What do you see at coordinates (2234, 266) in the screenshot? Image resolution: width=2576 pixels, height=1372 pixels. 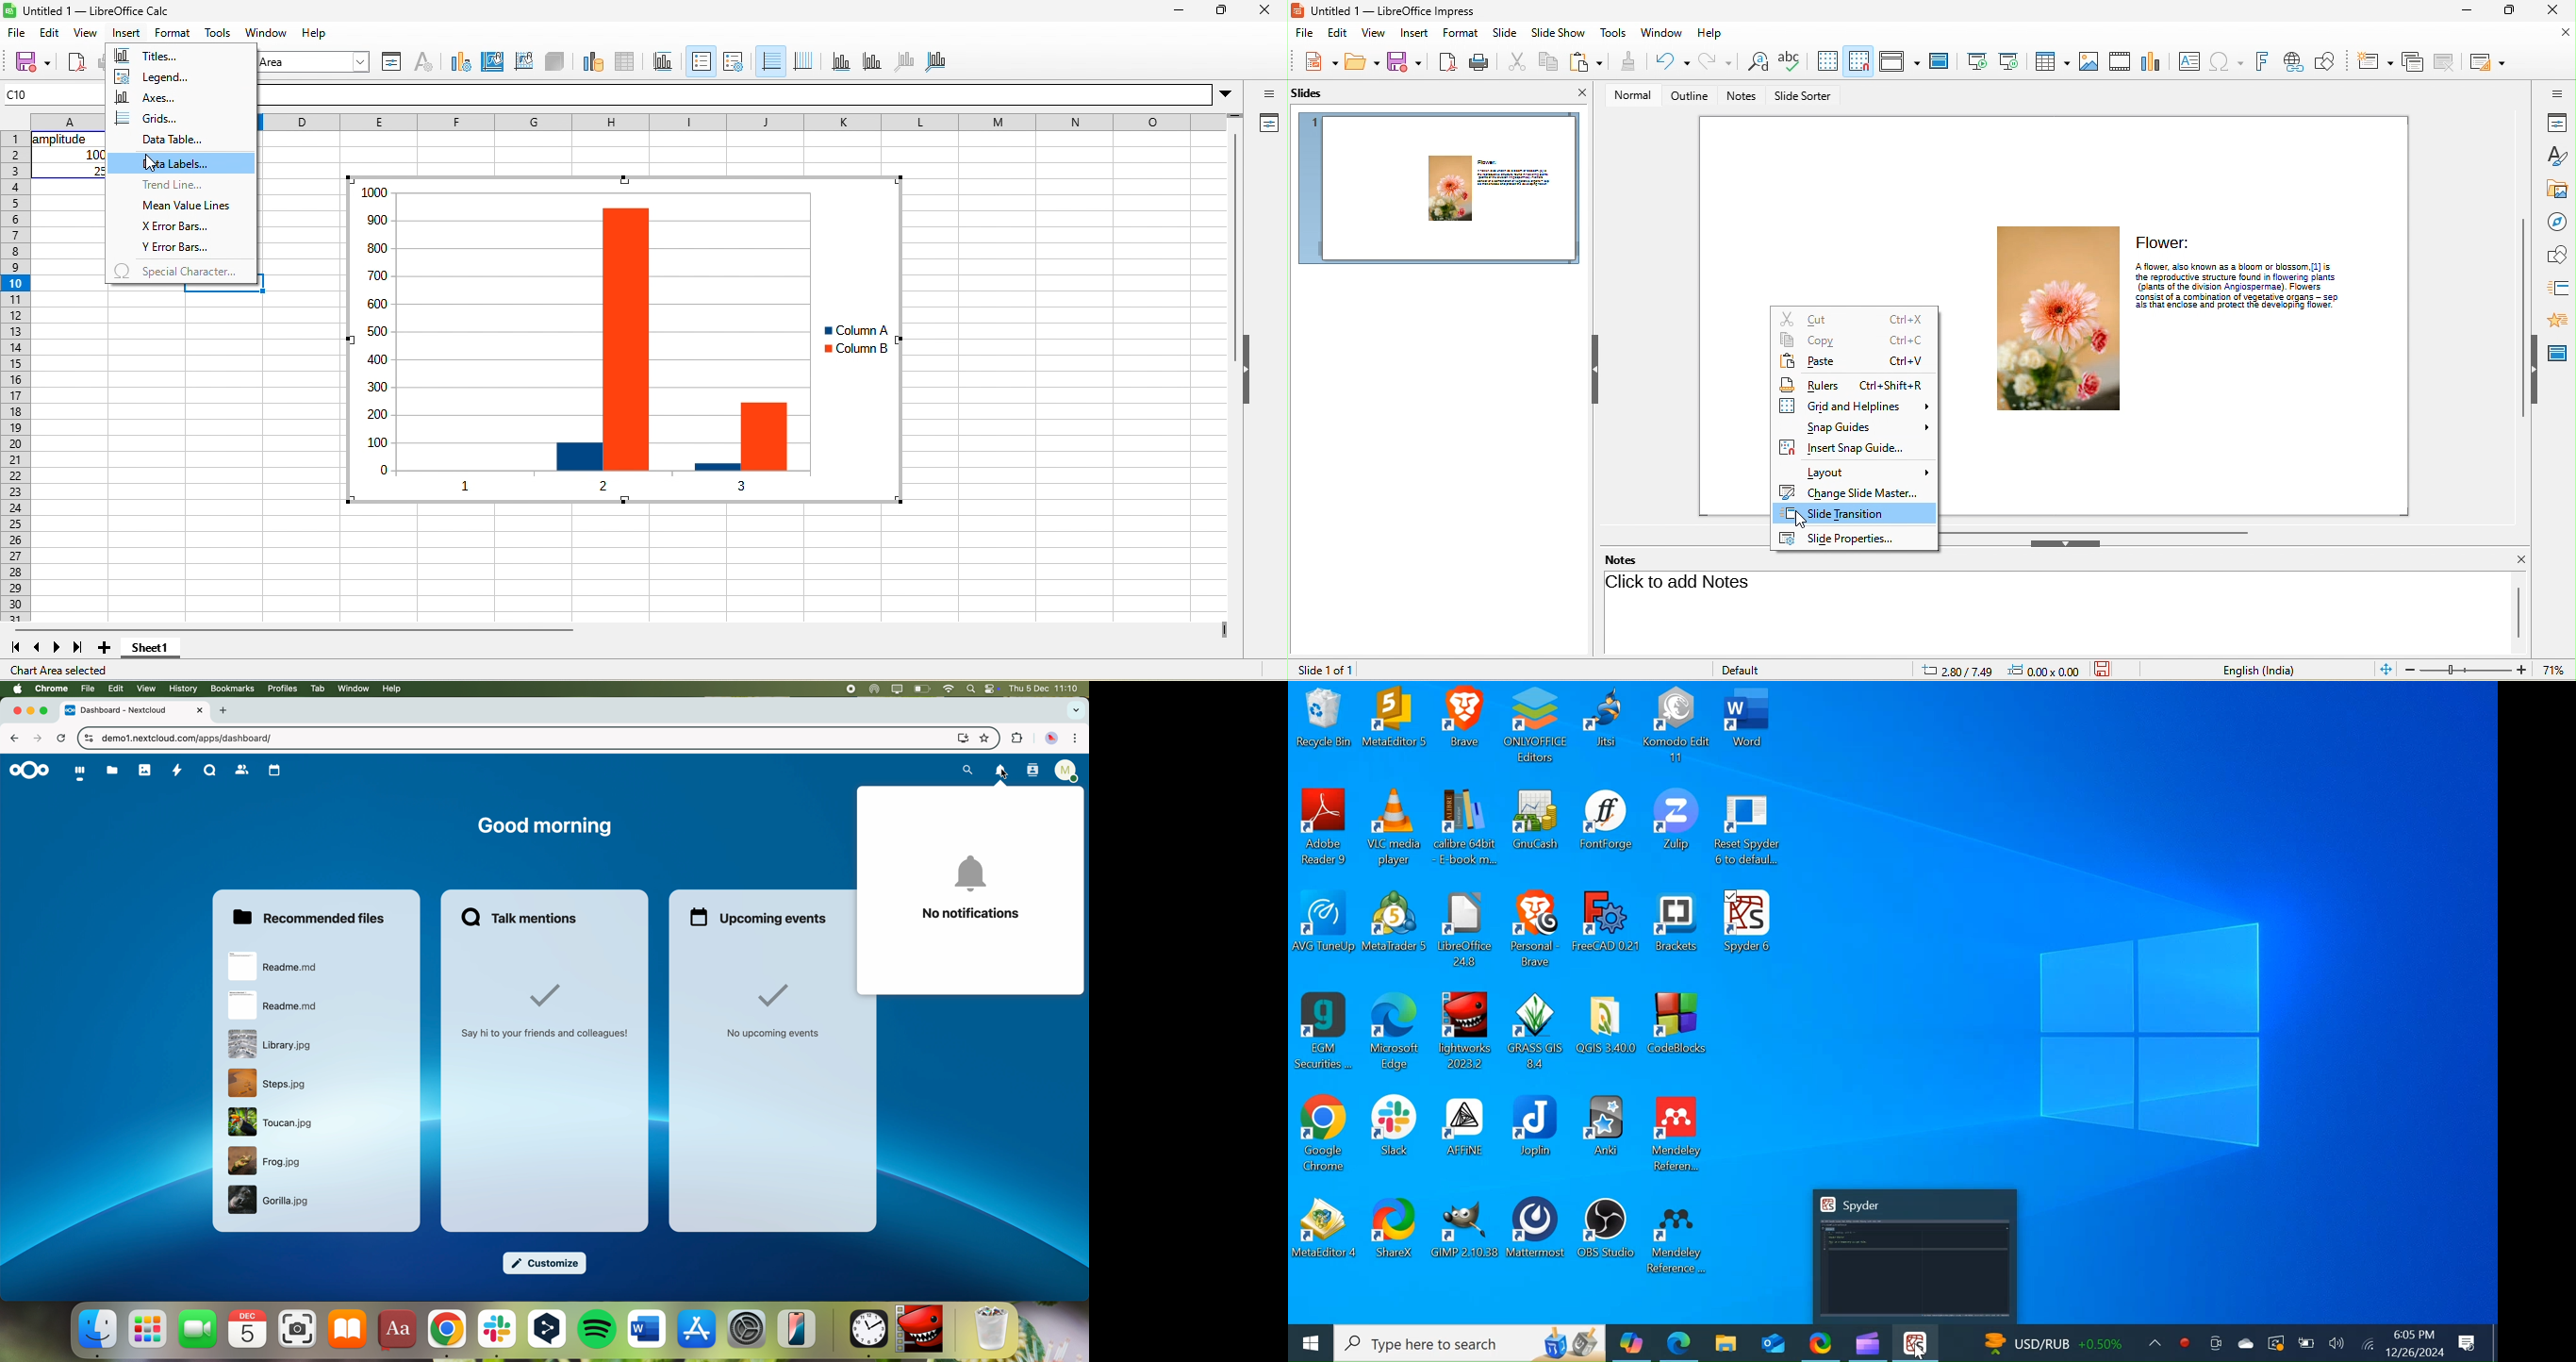 I see `"A flower, also known as a bloom or blossom, [1] is` at bounding box center [2234, 266].